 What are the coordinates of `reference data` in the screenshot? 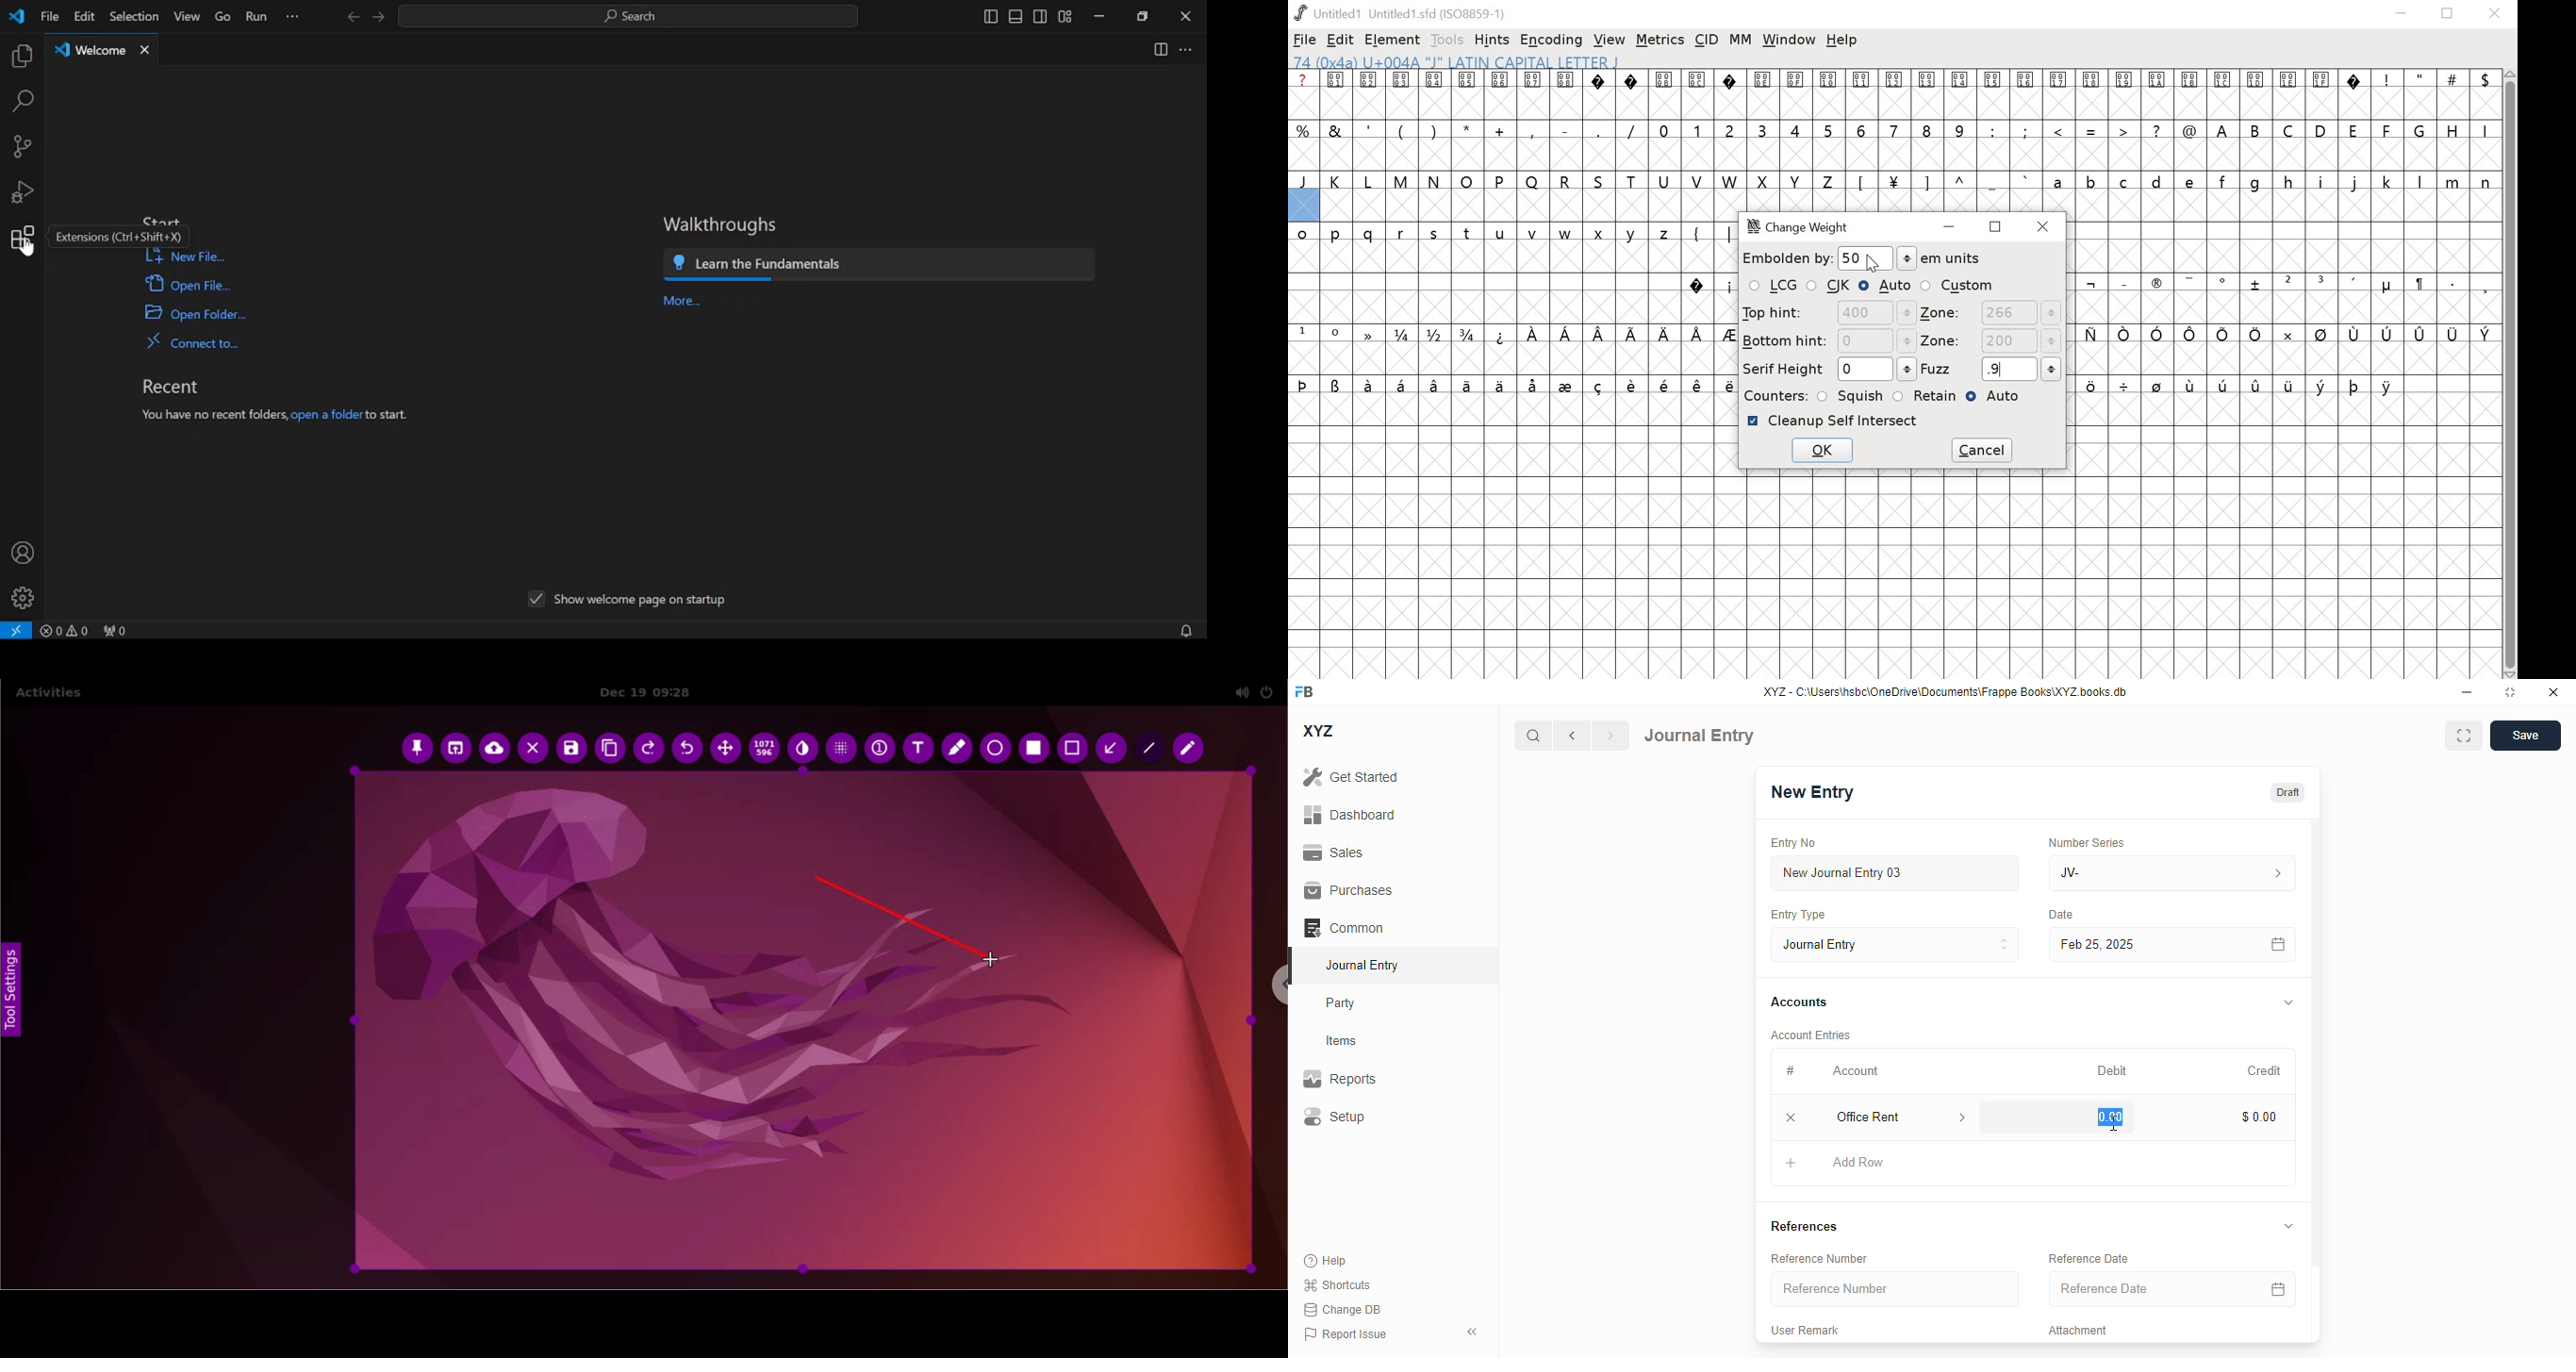 It's located at (2089, 1258).